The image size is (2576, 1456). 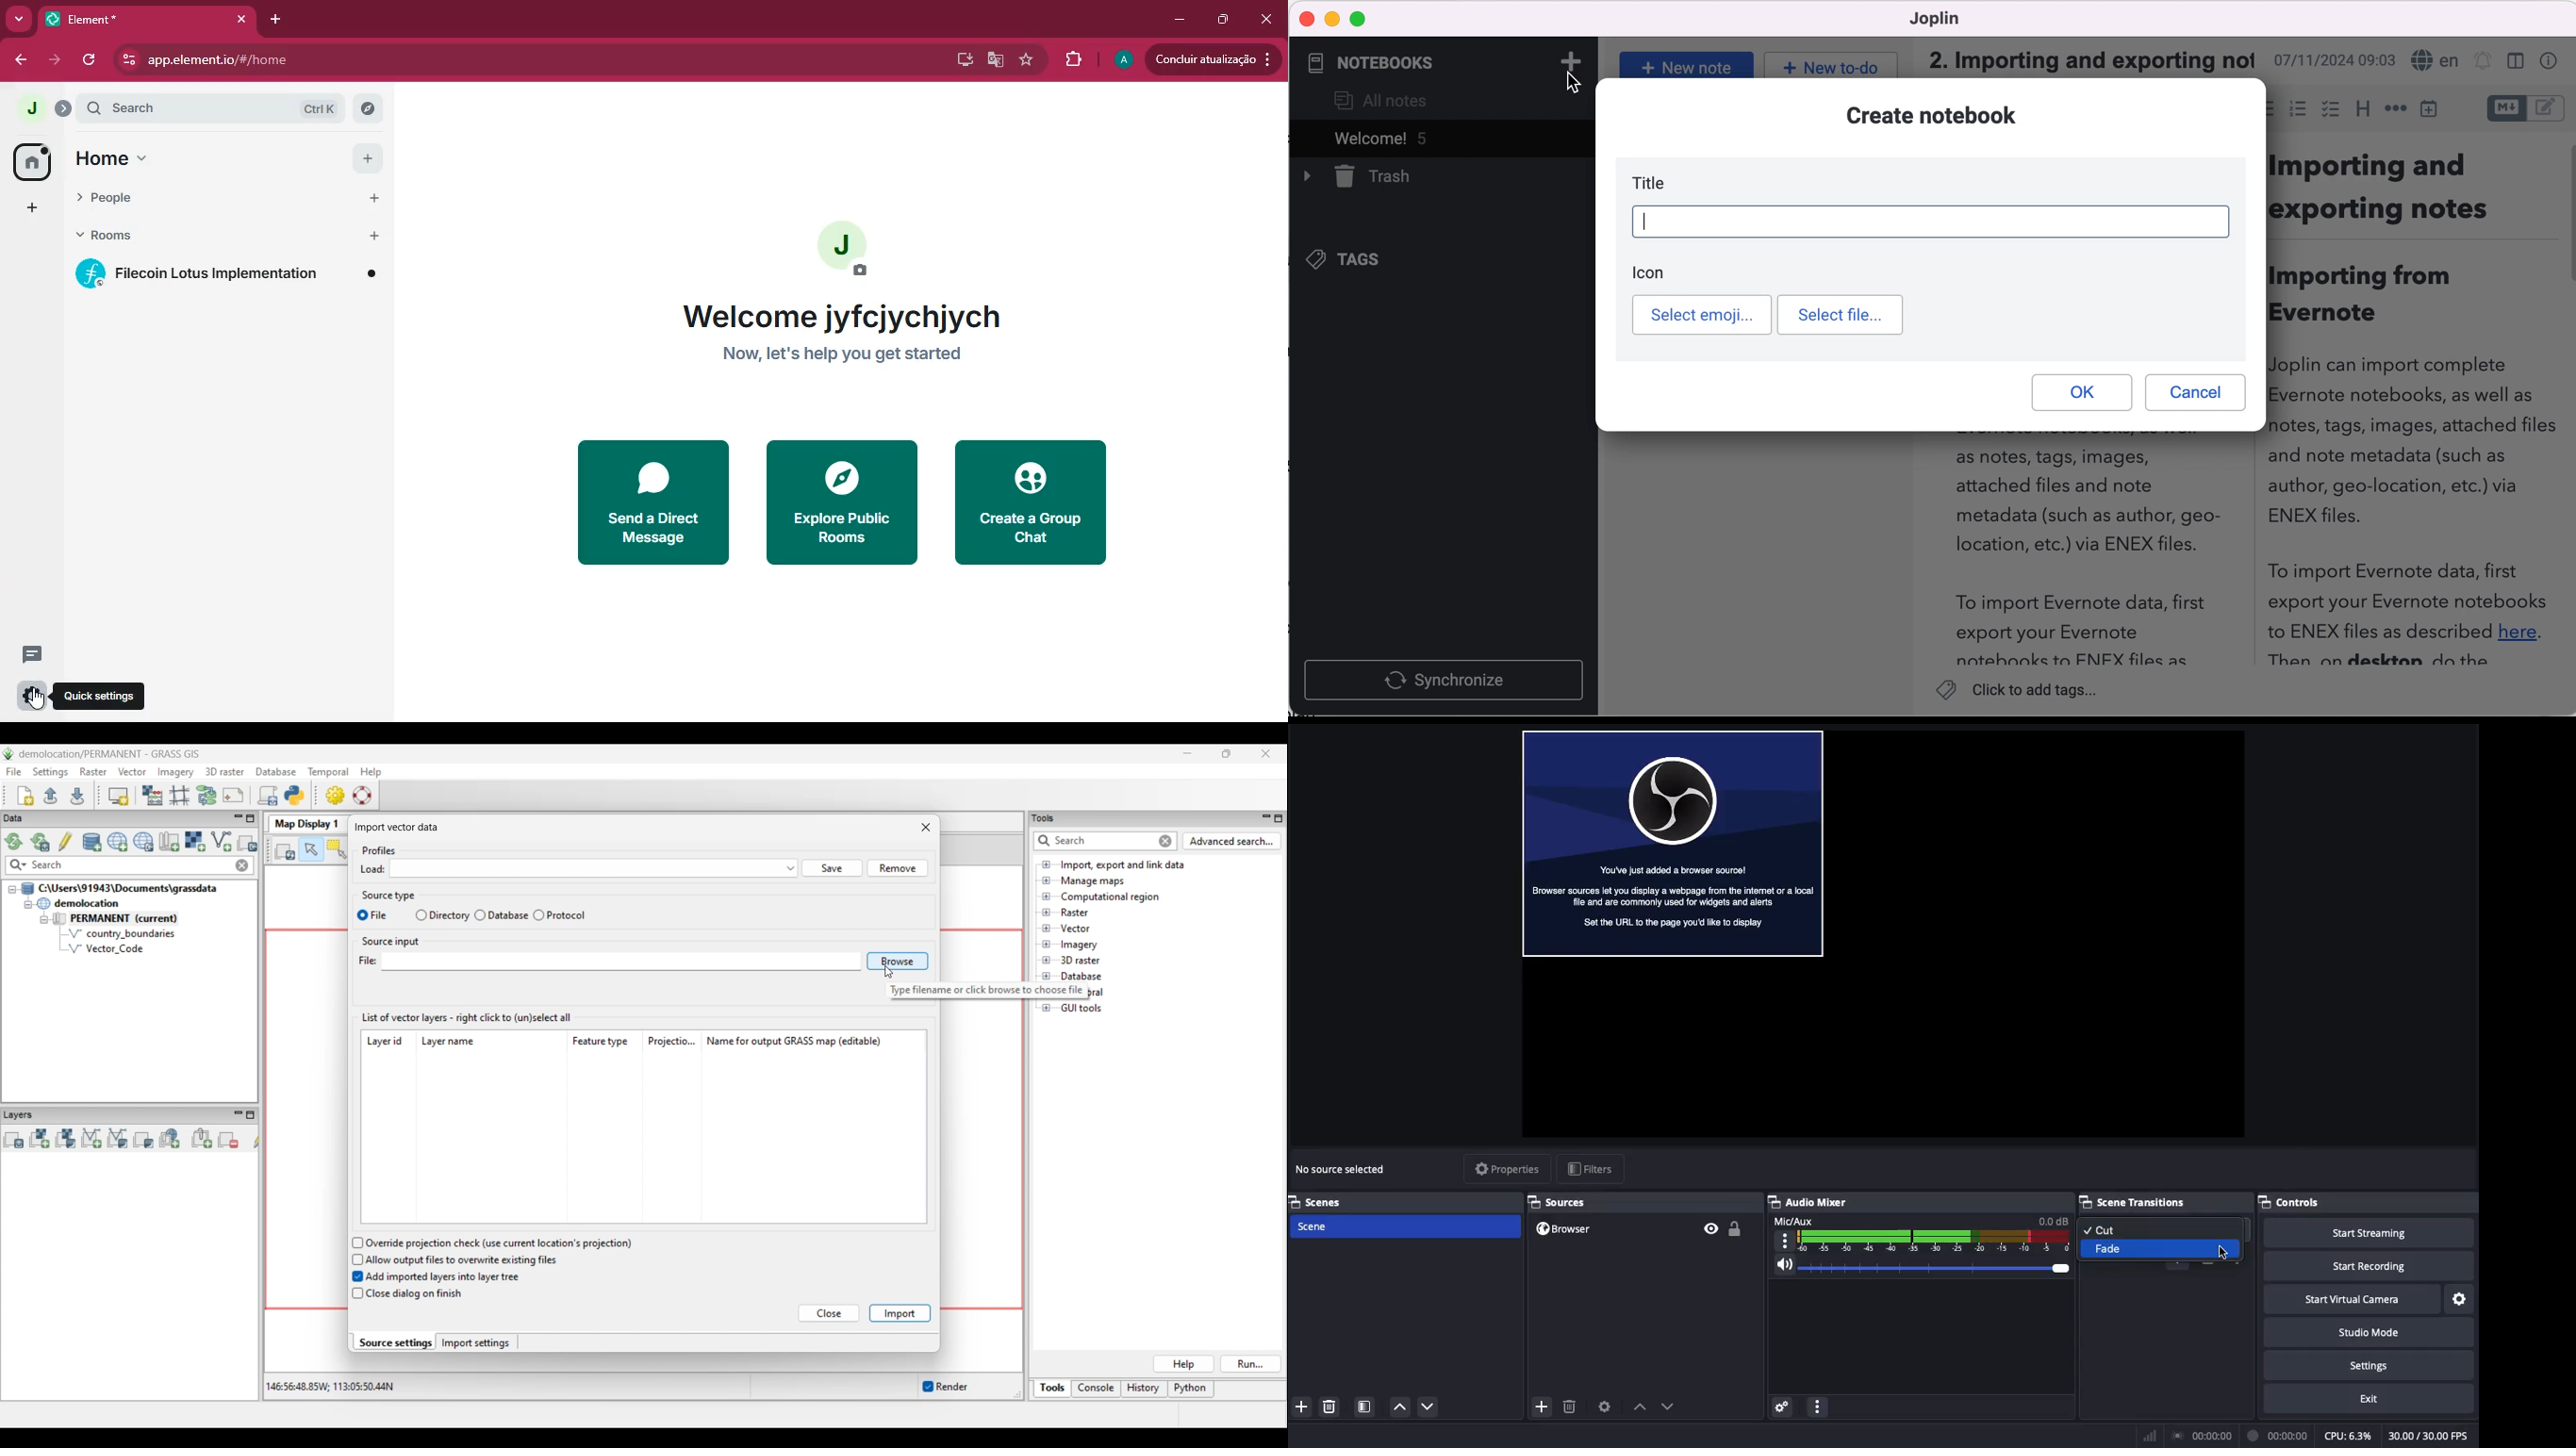 I want to click on Click to add tags, so click(x=2032, y=694).